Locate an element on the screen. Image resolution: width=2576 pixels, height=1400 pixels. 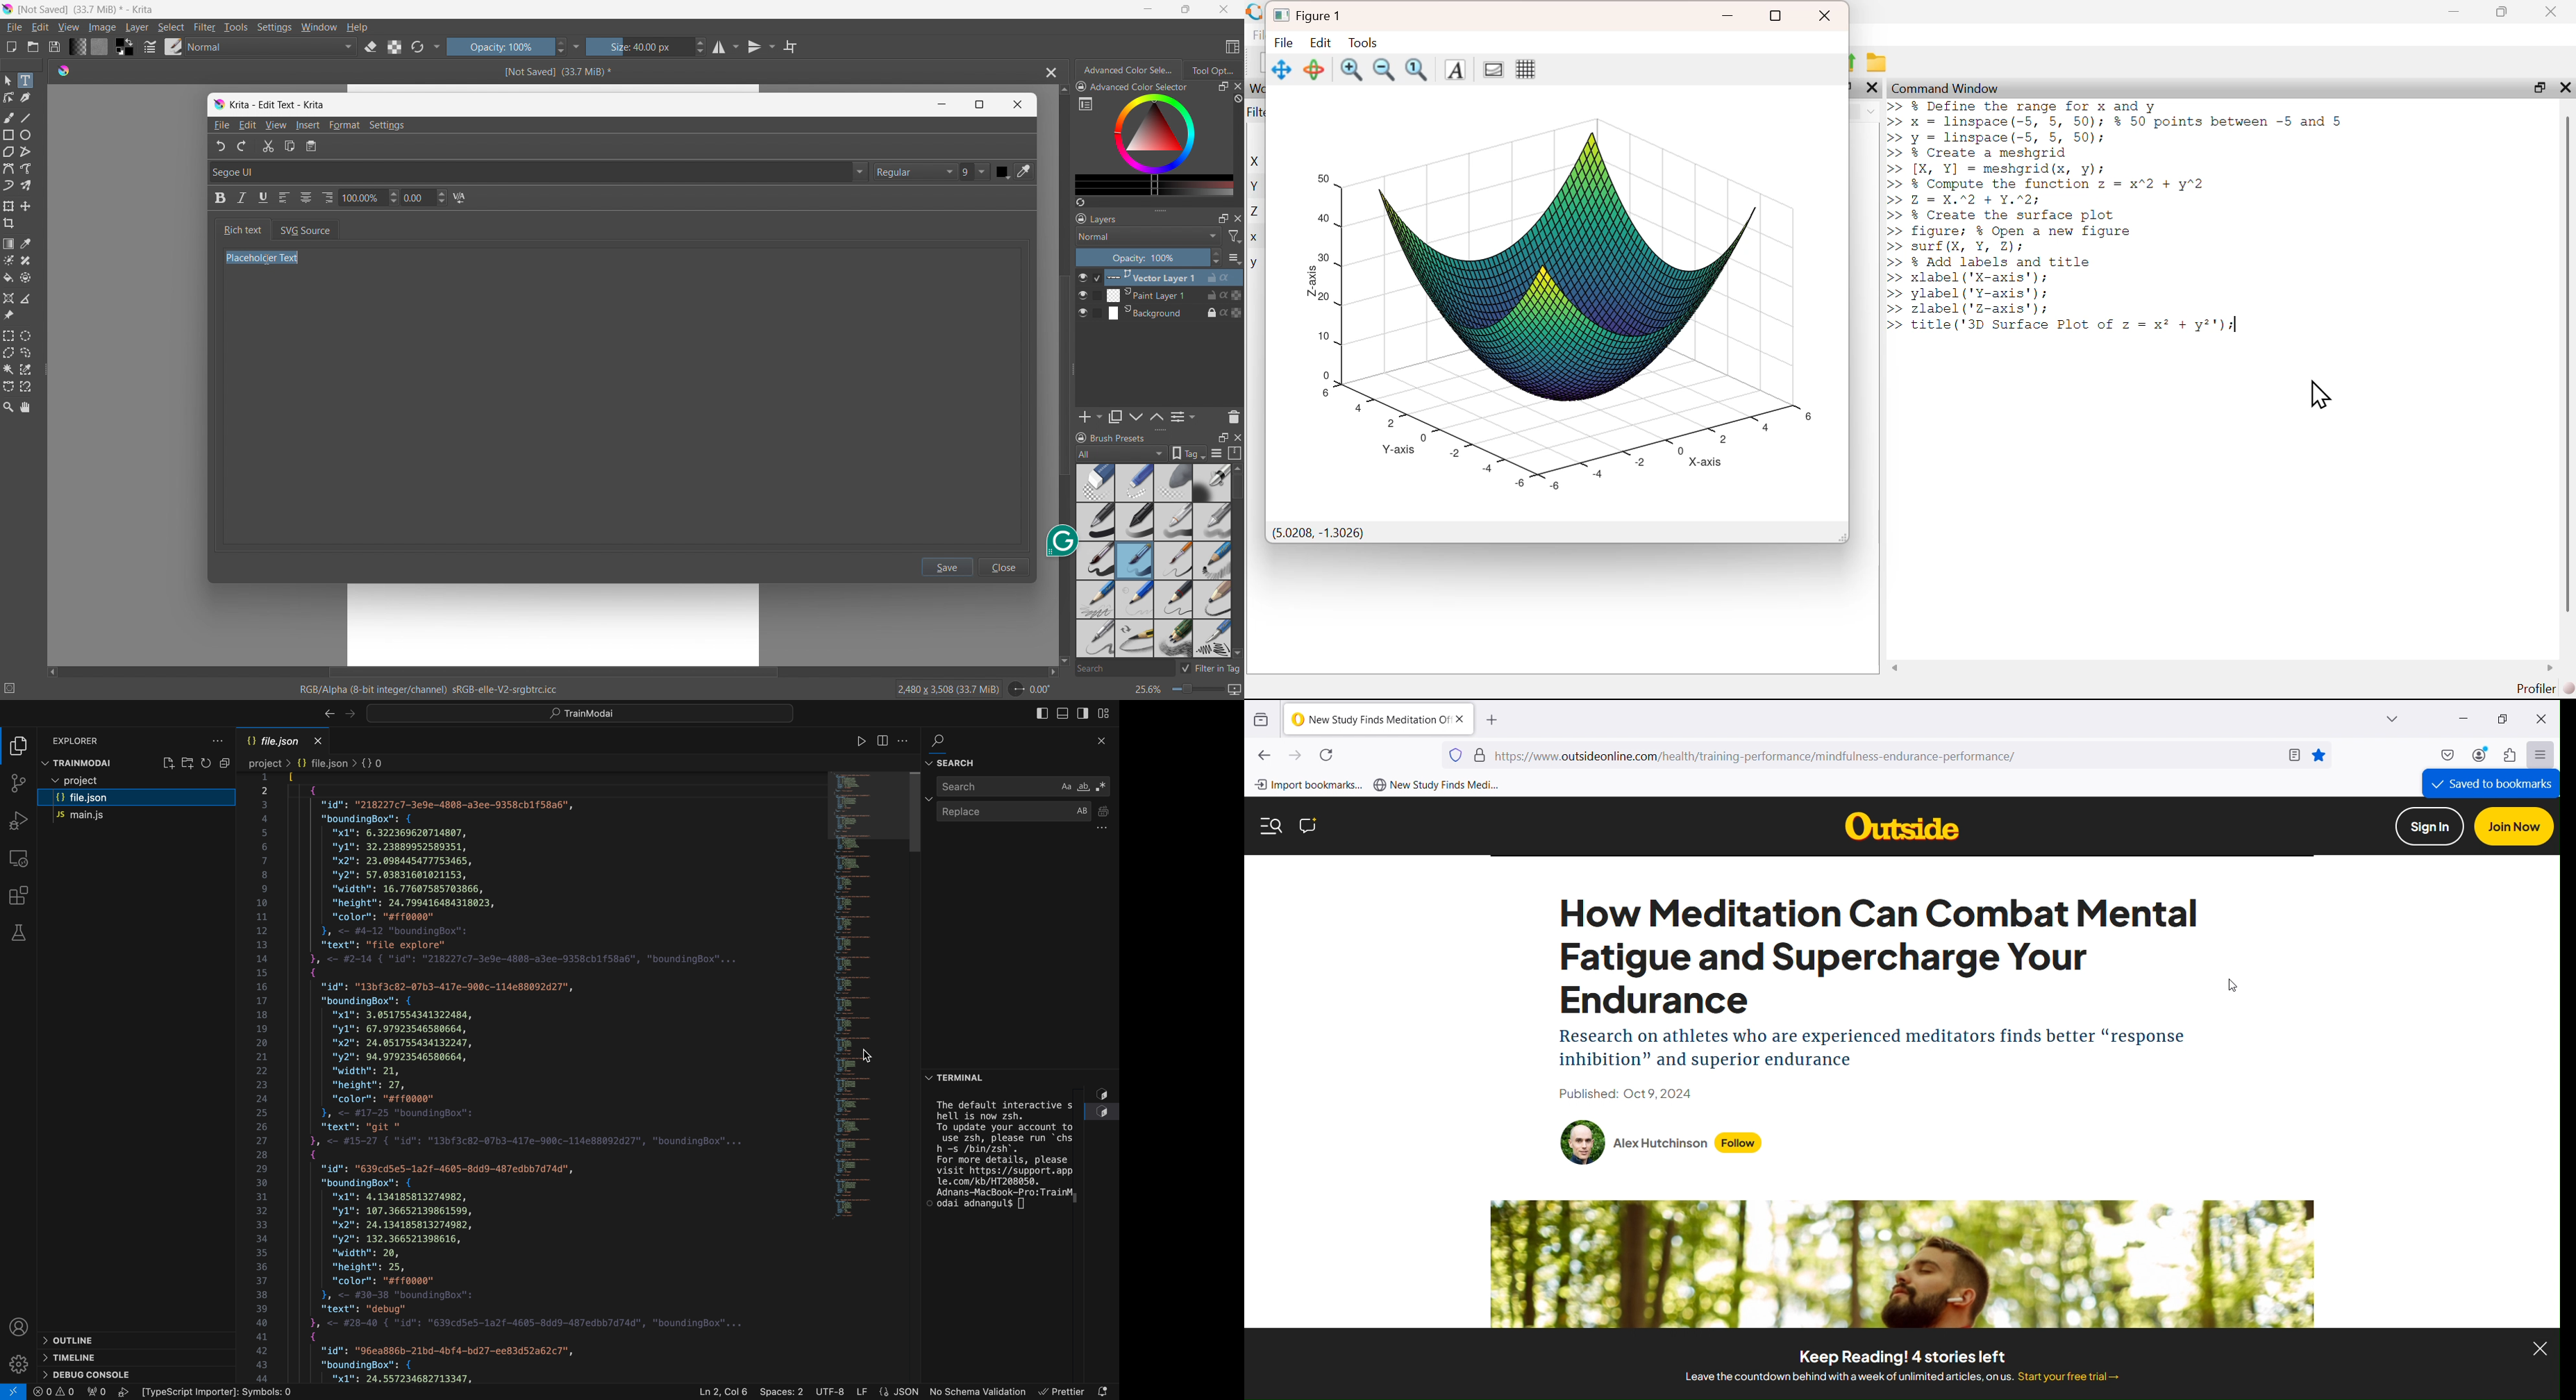
measure the distance between two points is located at coordinates (26, 298).